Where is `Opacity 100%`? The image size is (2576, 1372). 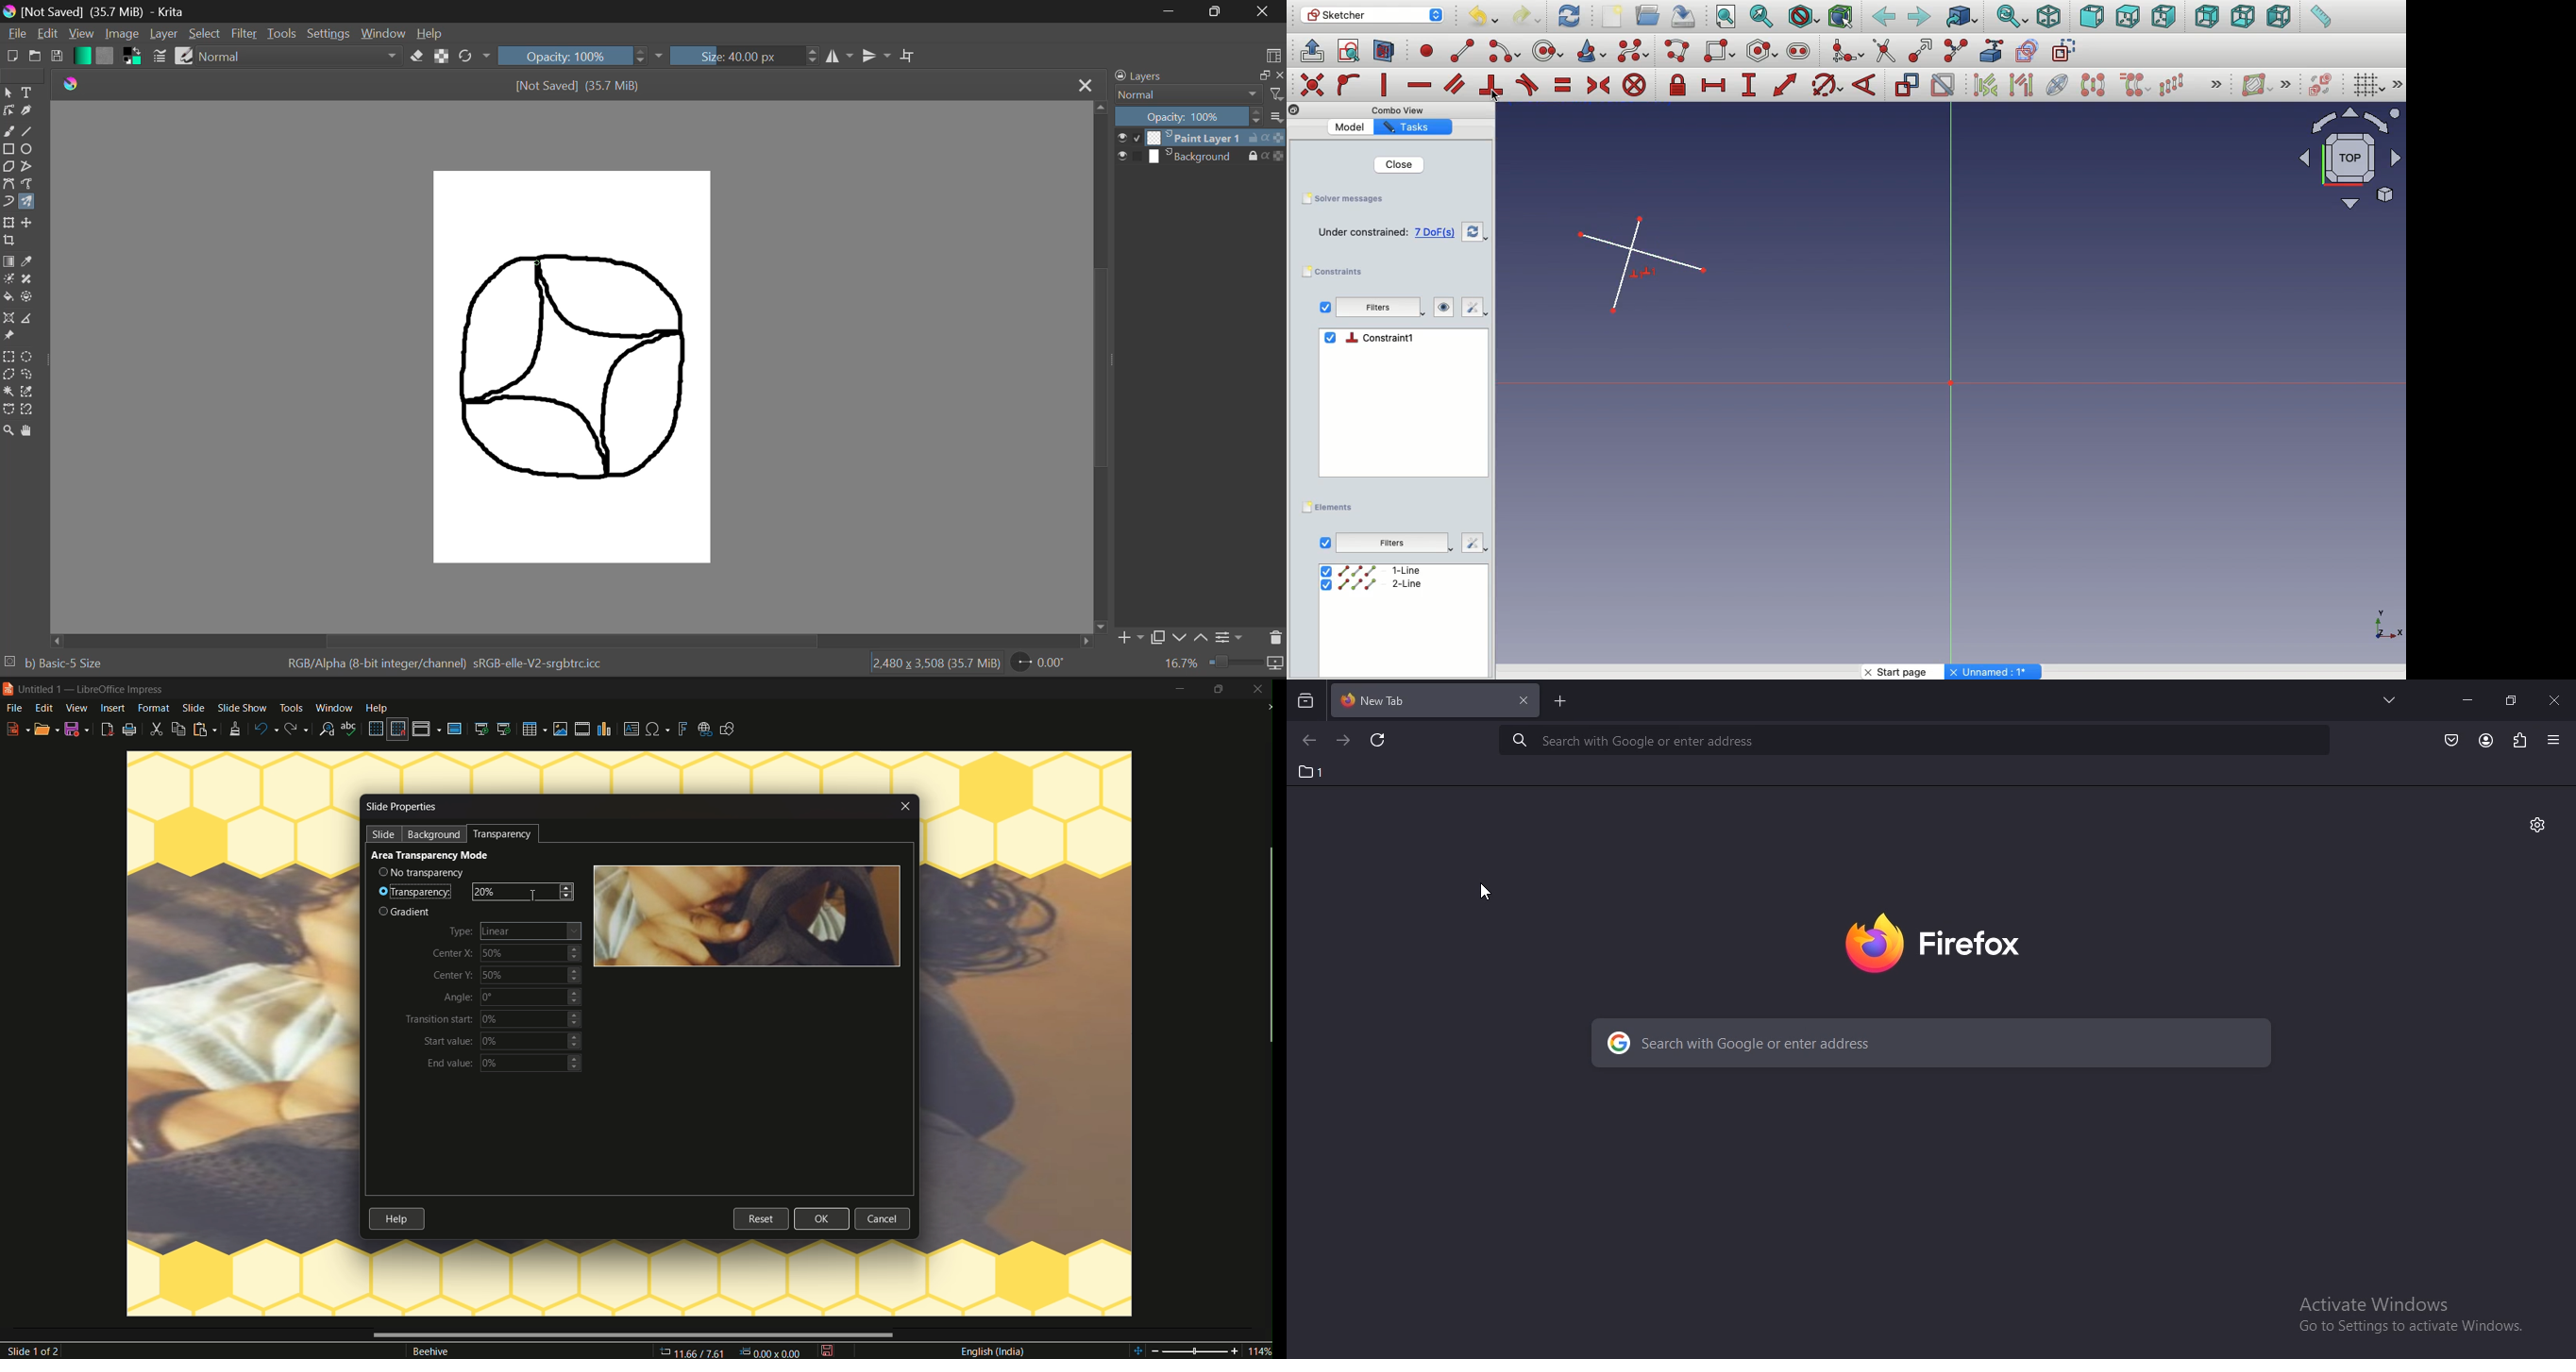 Opacity 100% is located at coordinates (1189, 117).